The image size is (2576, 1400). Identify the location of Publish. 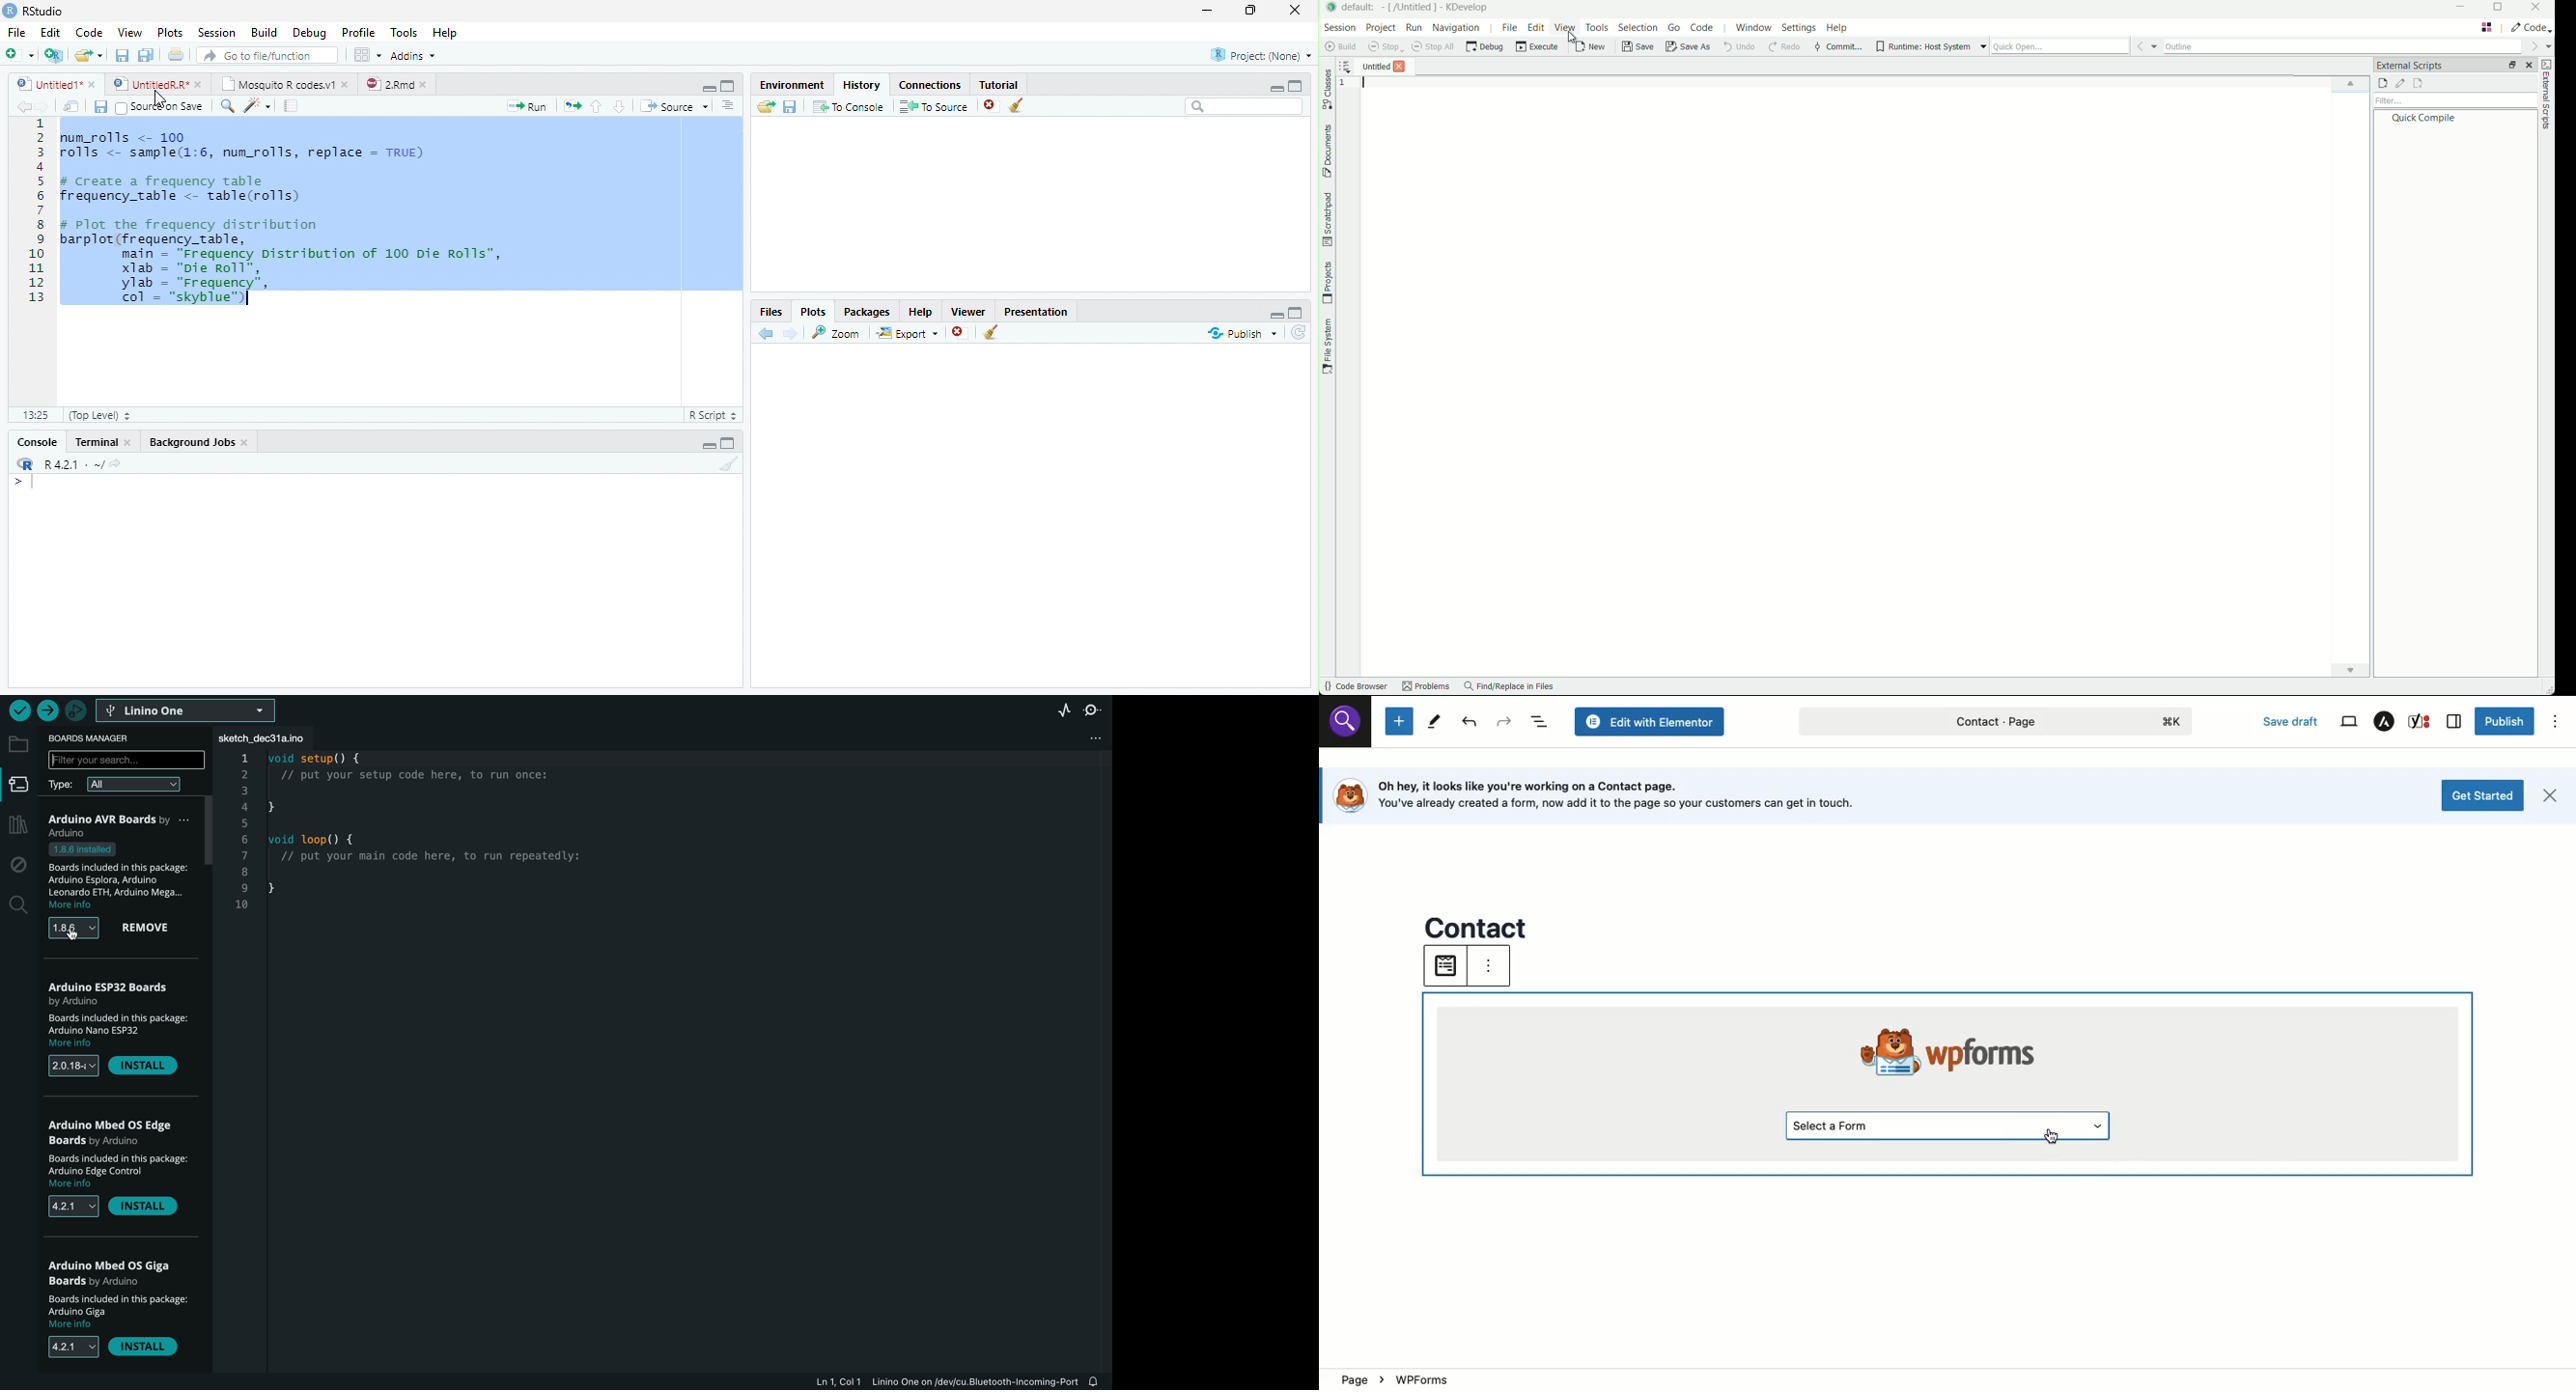
(1240, 334).